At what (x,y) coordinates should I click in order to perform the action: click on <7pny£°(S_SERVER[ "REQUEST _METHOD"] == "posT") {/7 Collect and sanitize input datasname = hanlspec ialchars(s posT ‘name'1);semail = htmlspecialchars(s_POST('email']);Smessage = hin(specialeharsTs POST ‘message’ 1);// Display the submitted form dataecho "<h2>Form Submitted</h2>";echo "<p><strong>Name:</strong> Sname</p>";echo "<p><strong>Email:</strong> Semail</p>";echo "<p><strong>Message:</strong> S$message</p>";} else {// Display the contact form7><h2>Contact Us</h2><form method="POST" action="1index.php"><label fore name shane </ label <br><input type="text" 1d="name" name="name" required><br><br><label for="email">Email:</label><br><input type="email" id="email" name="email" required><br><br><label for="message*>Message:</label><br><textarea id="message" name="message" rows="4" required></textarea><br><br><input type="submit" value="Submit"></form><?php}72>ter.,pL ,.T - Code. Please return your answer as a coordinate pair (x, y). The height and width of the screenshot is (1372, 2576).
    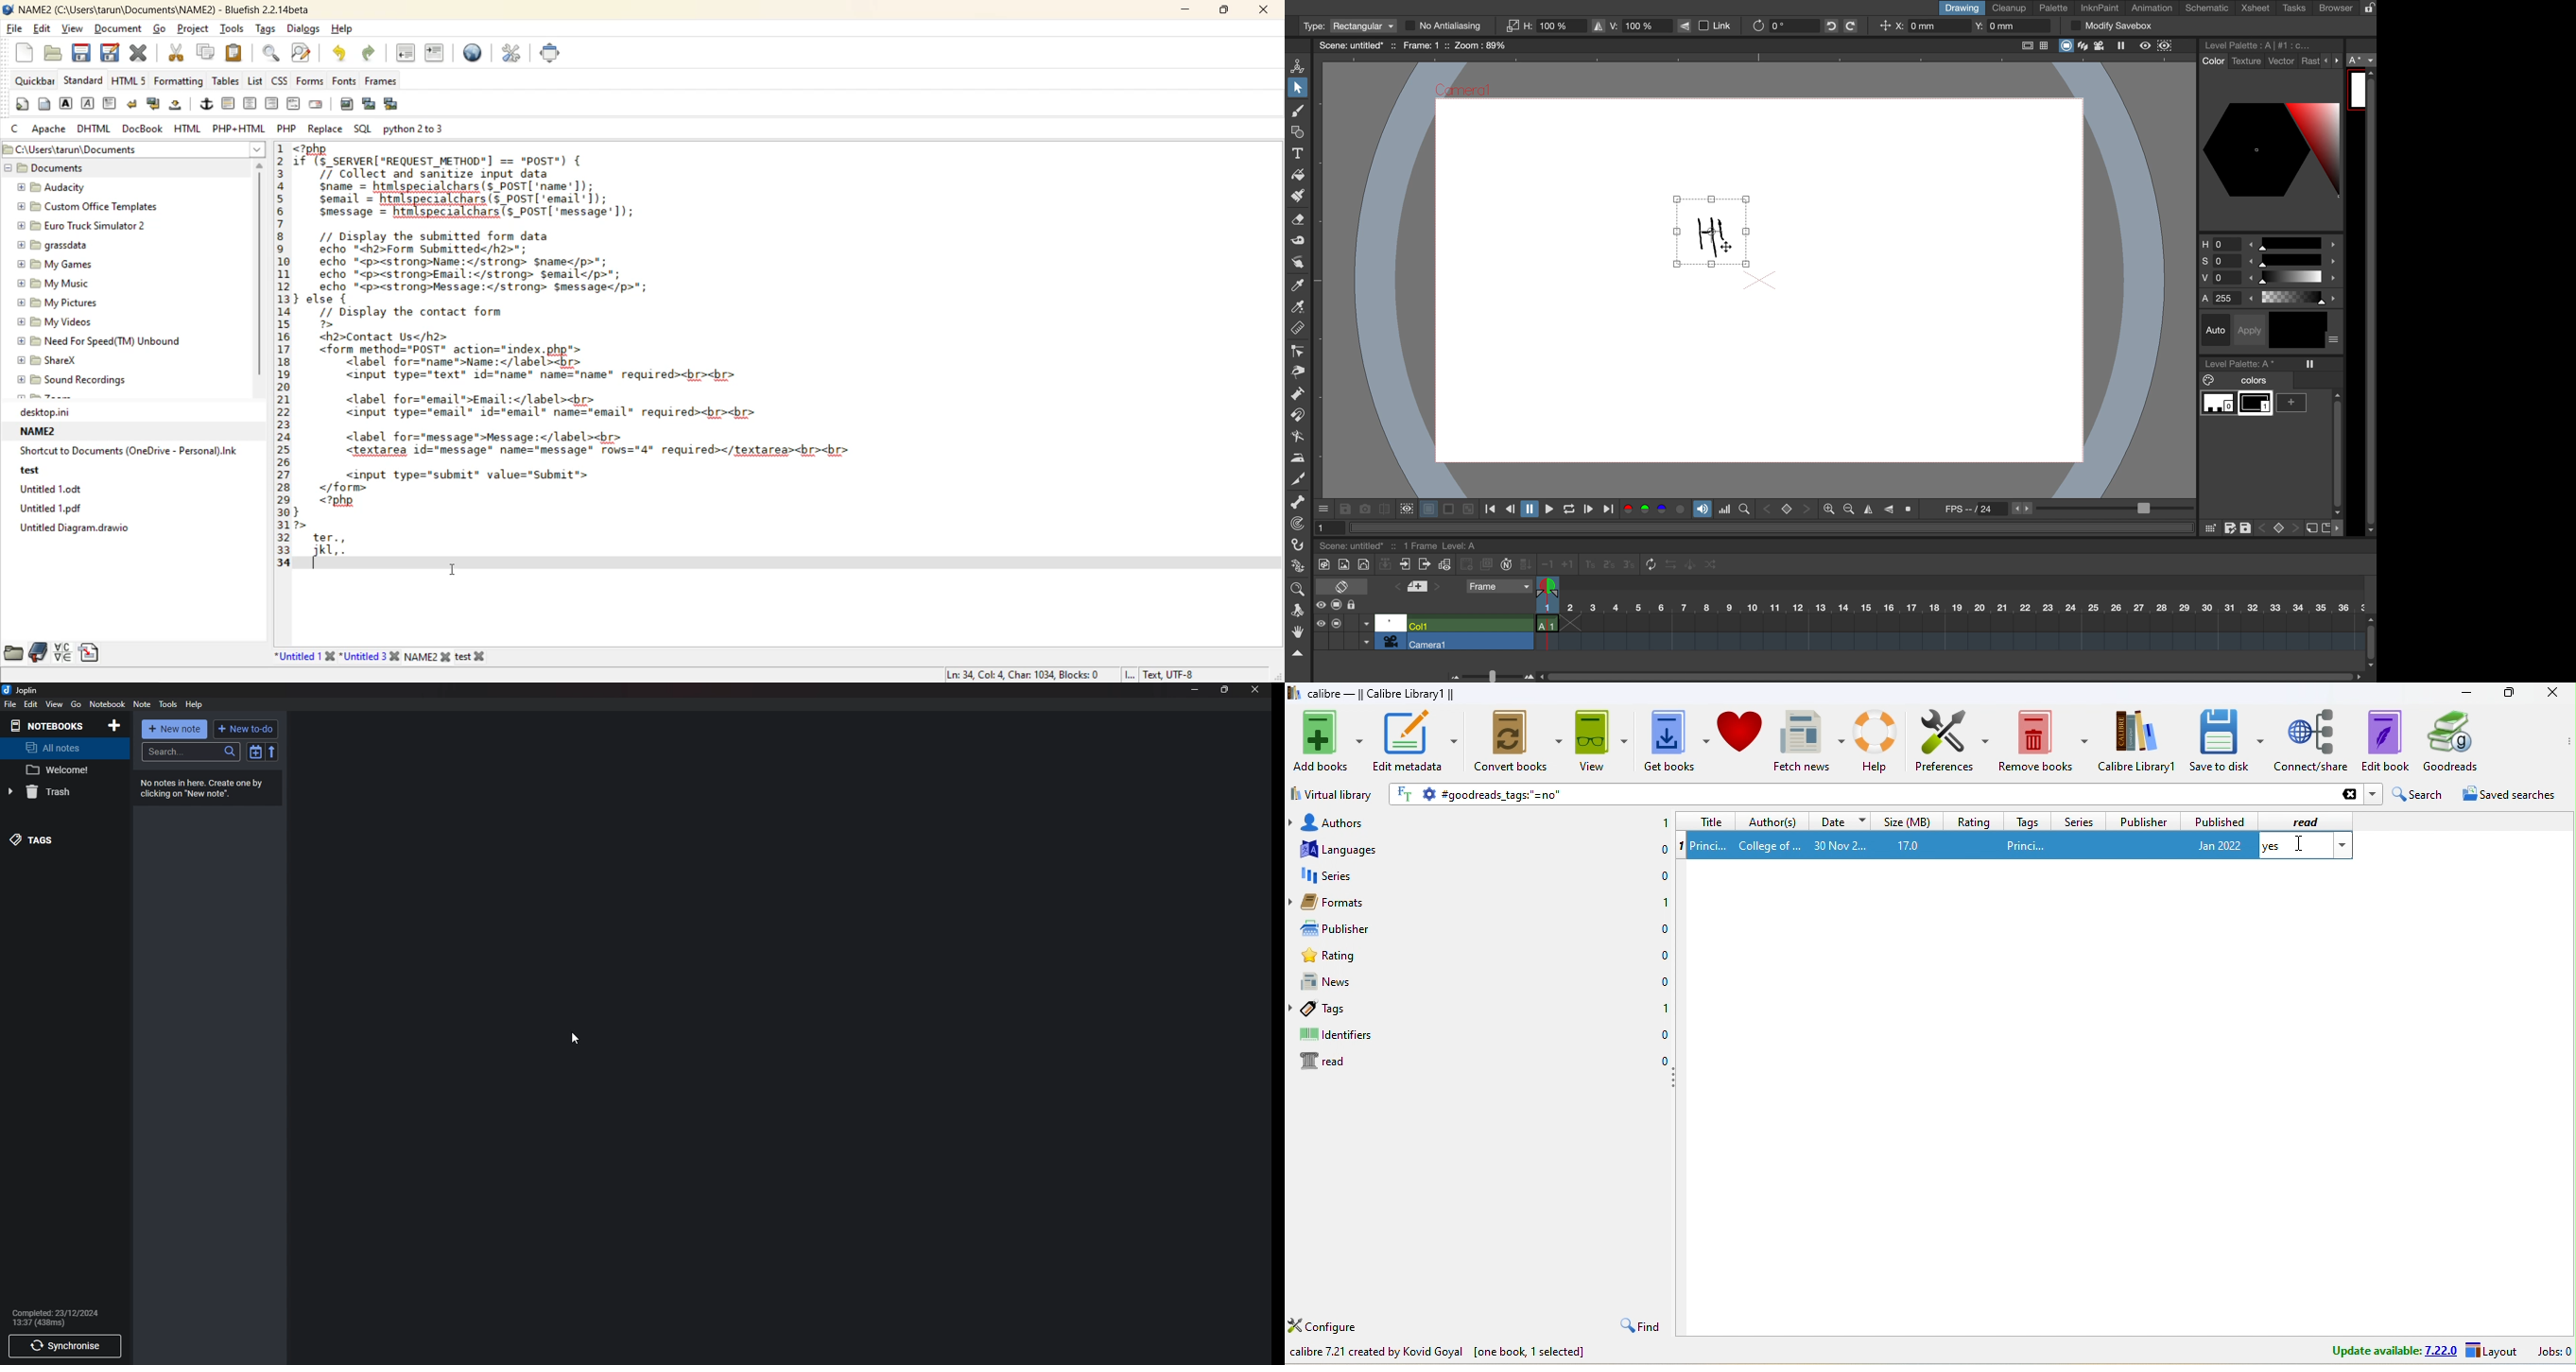
    Looking at the image, I should click on (591, 357).